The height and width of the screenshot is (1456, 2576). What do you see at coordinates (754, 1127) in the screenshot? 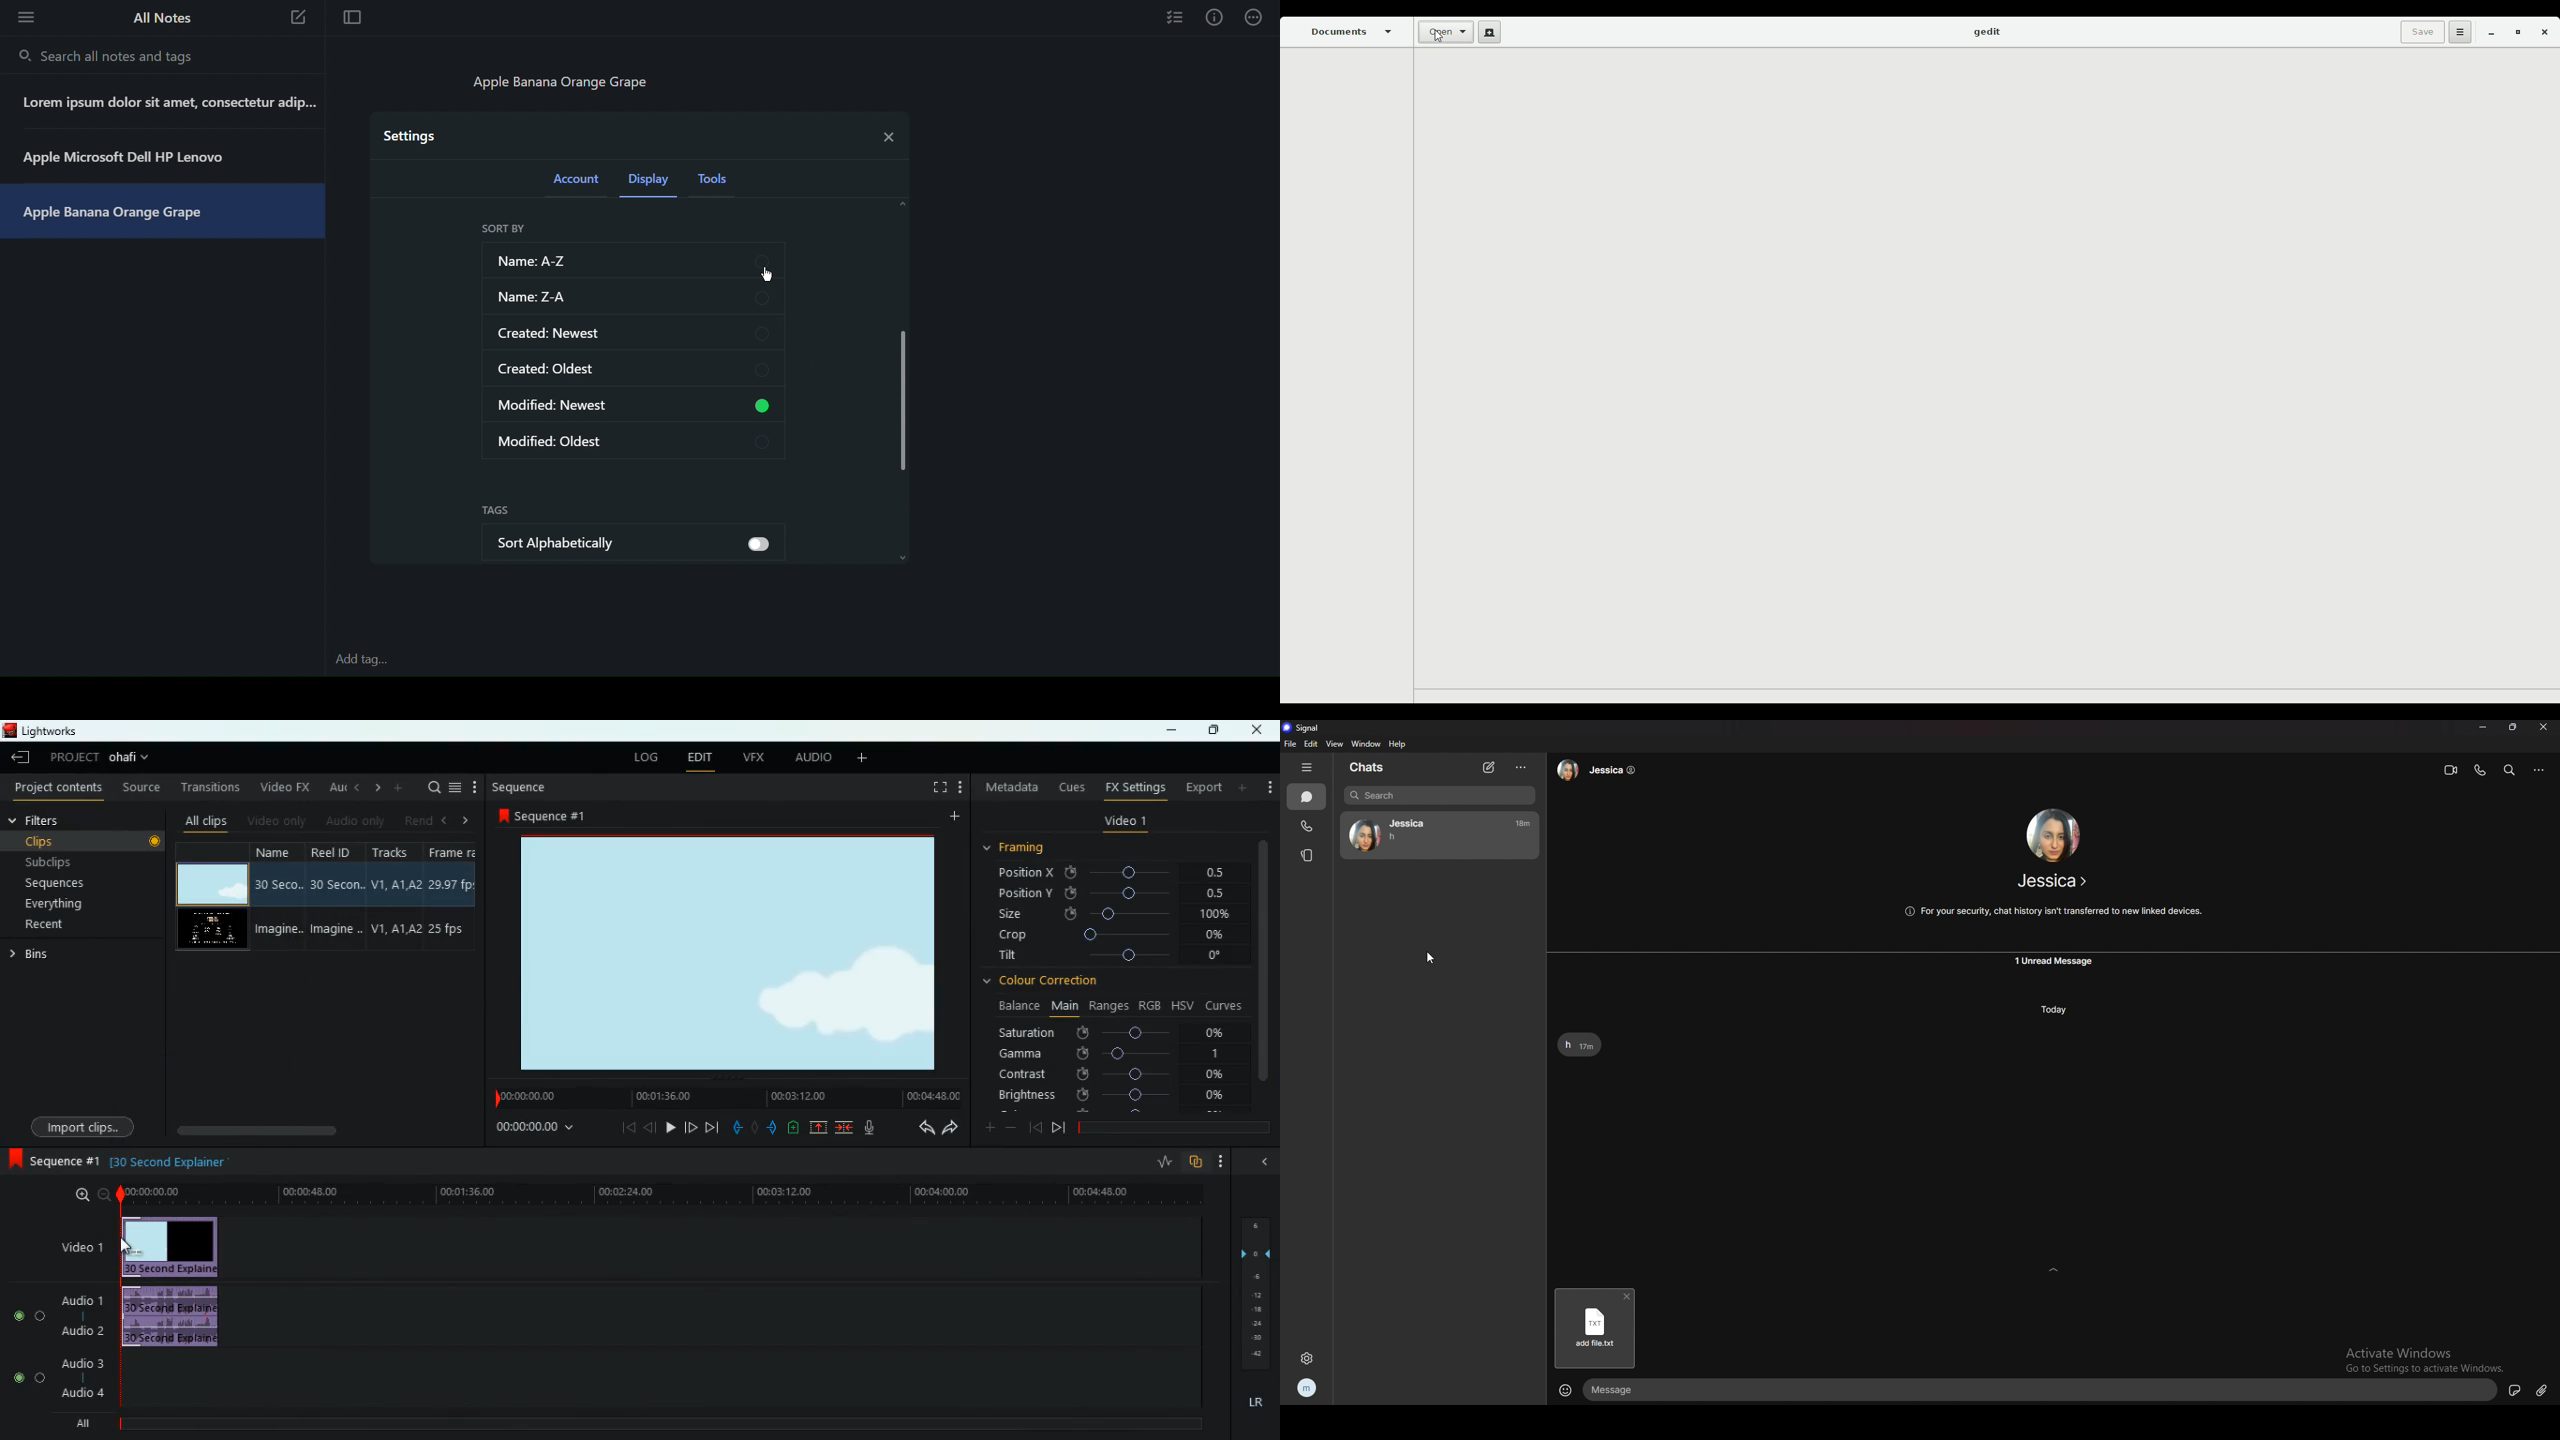
I see `hold` at bounding box center [754, 1127].